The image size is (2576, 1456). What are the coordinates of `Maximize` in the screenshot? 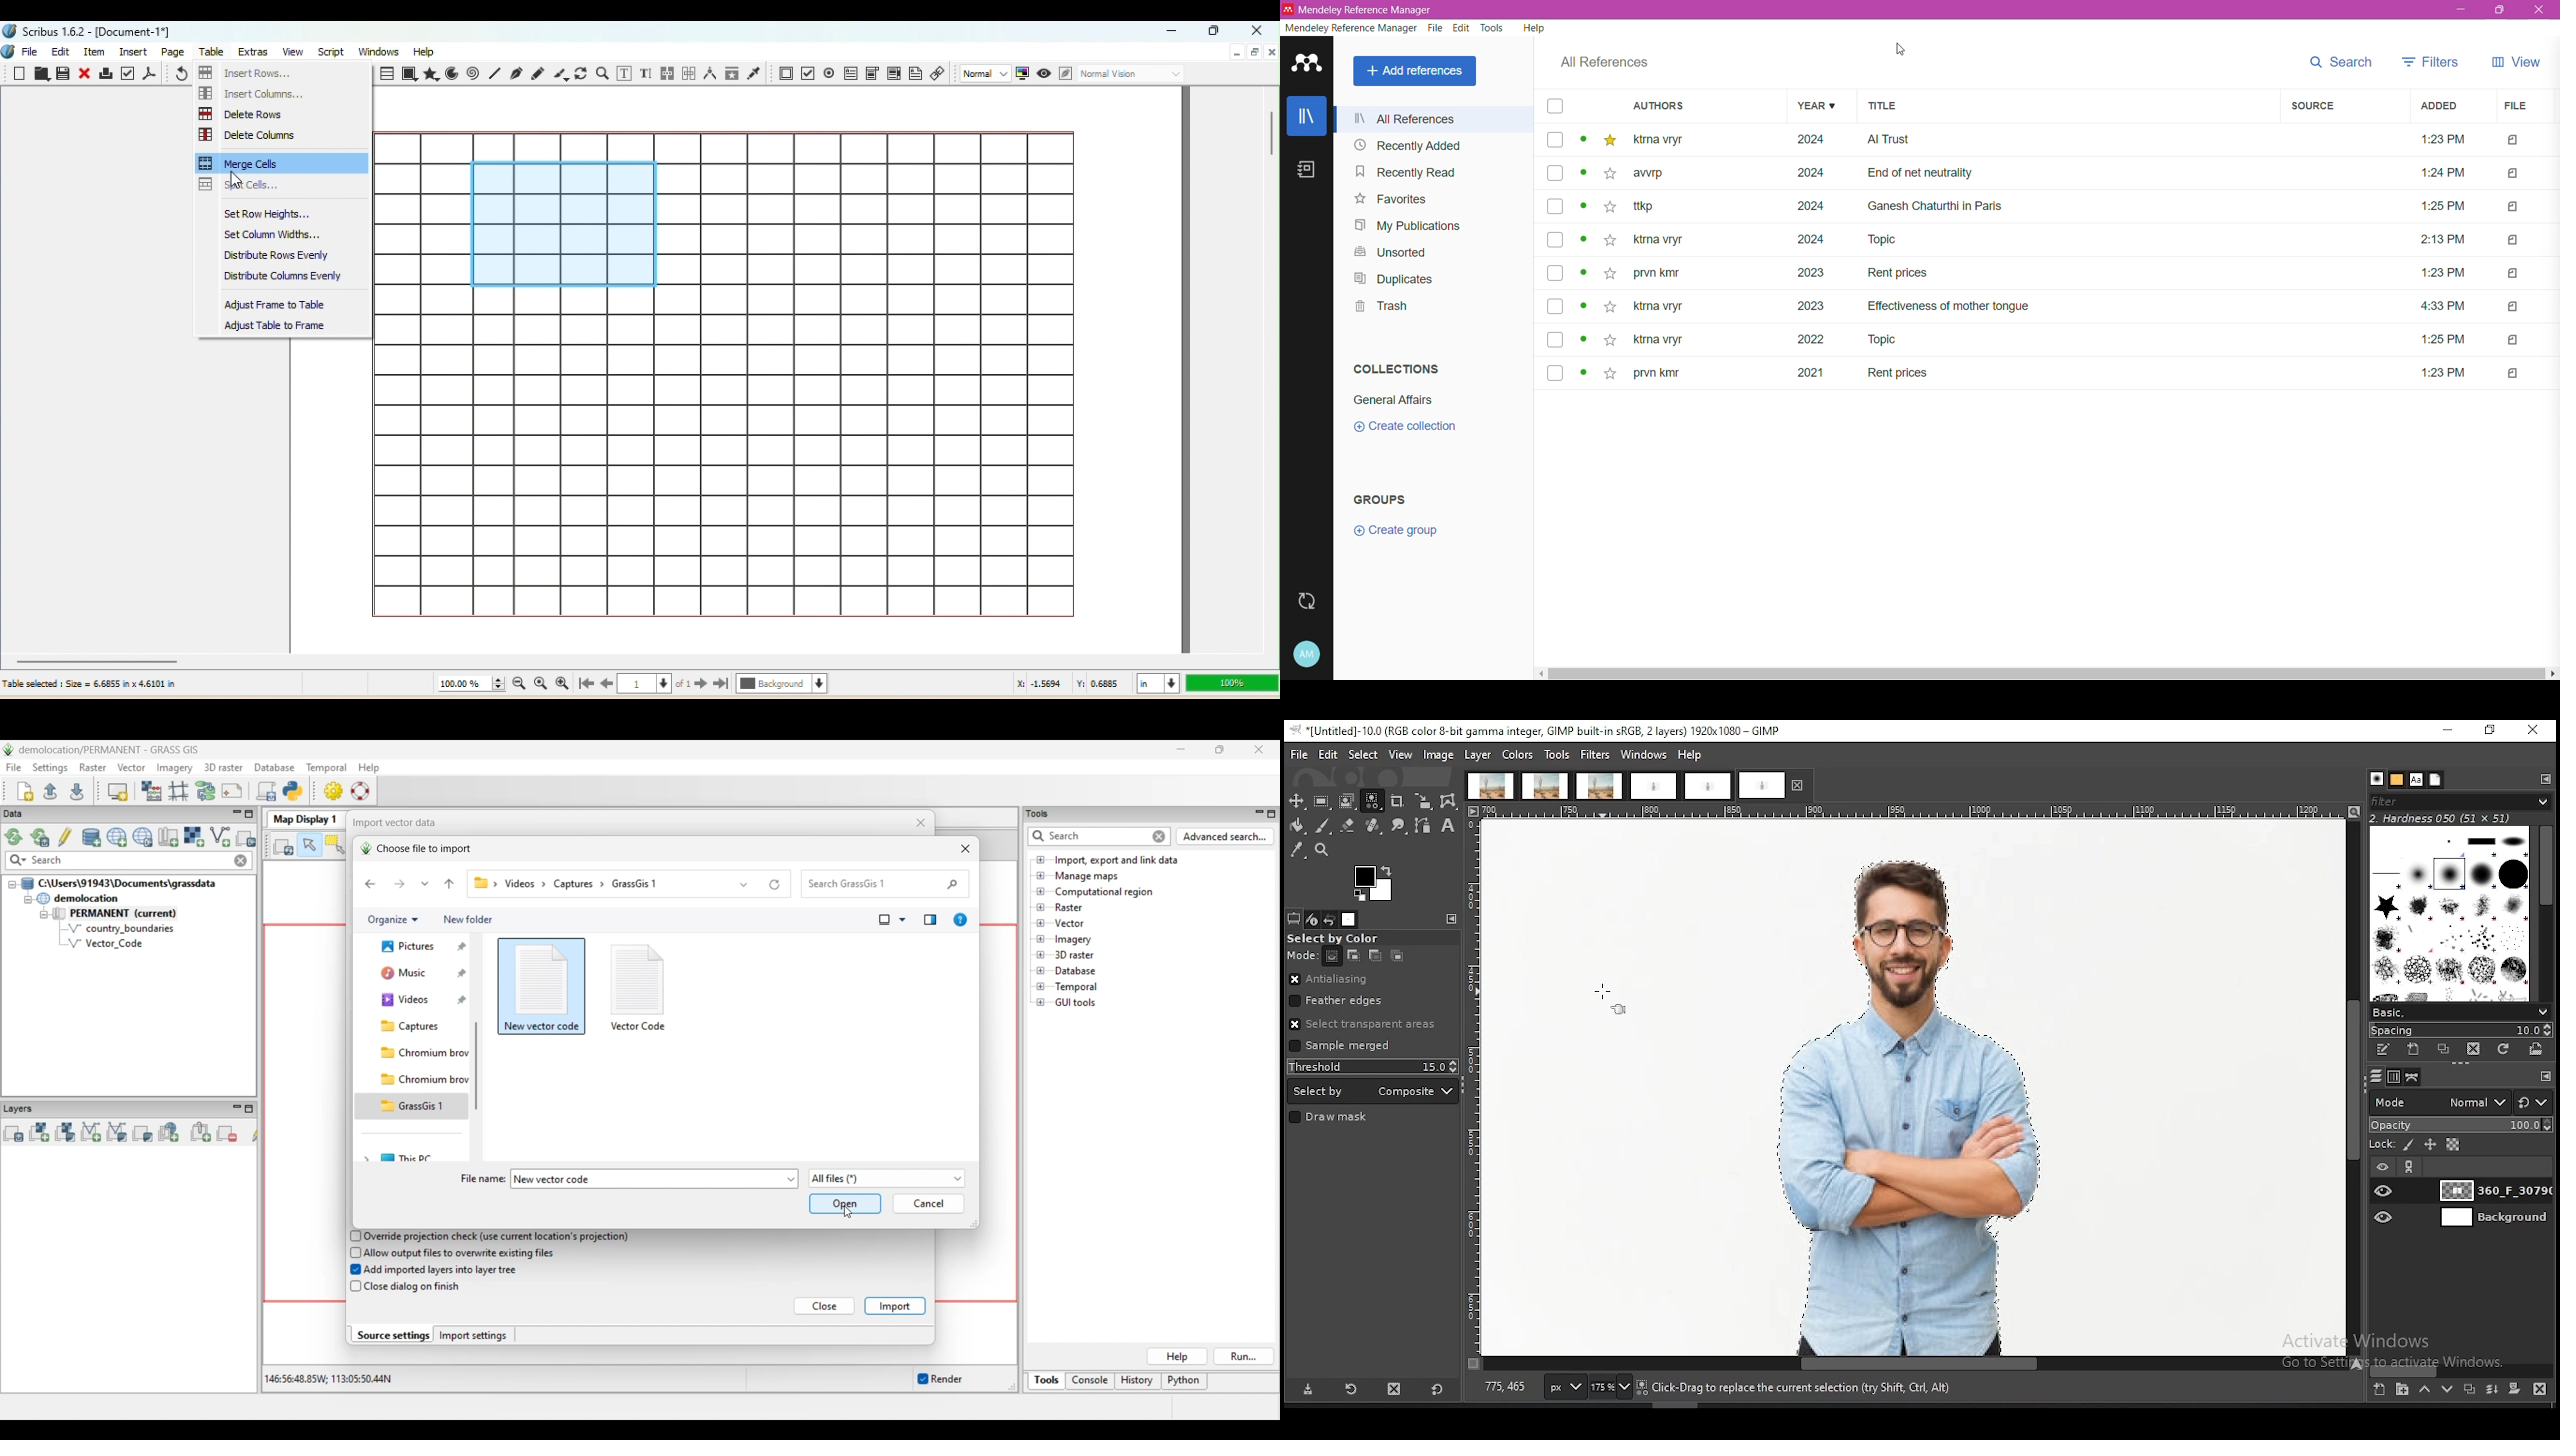 It's located at (1216, 32).